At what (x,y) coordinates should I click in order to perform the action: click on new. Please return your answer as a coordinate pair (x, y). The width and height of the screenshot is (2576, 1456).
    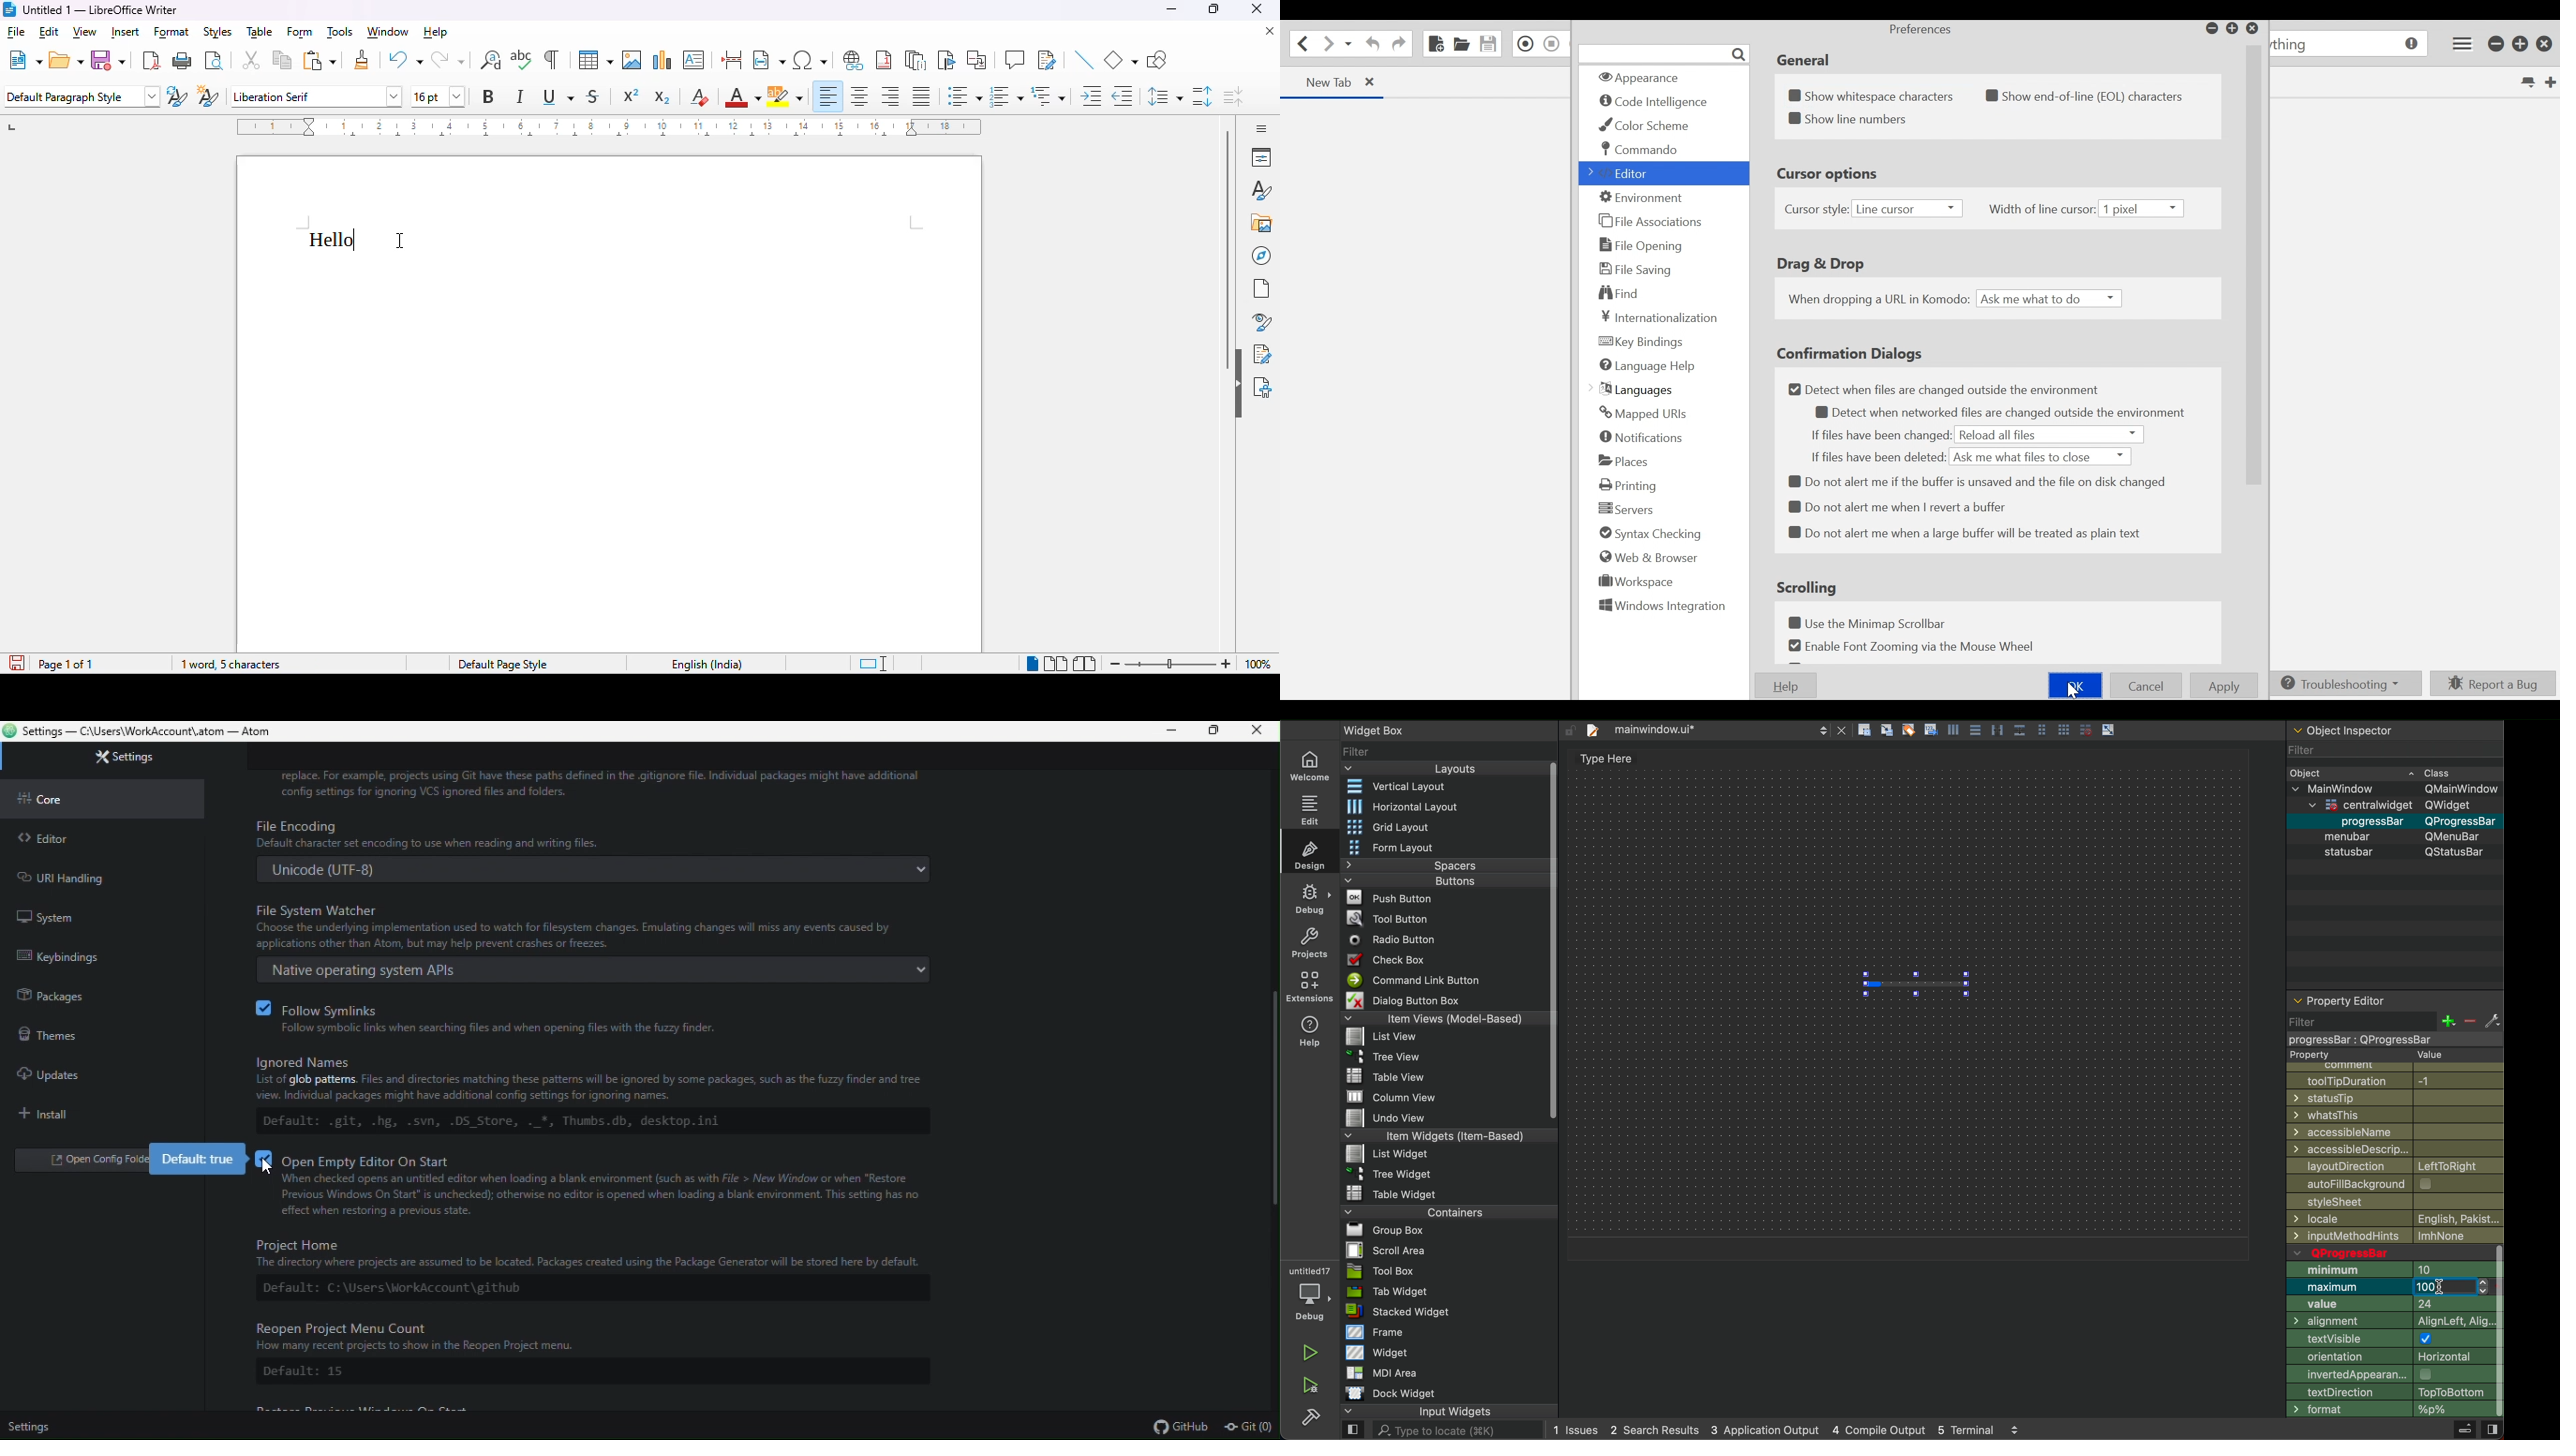
    Looking at the image, I should click on (24, 60).